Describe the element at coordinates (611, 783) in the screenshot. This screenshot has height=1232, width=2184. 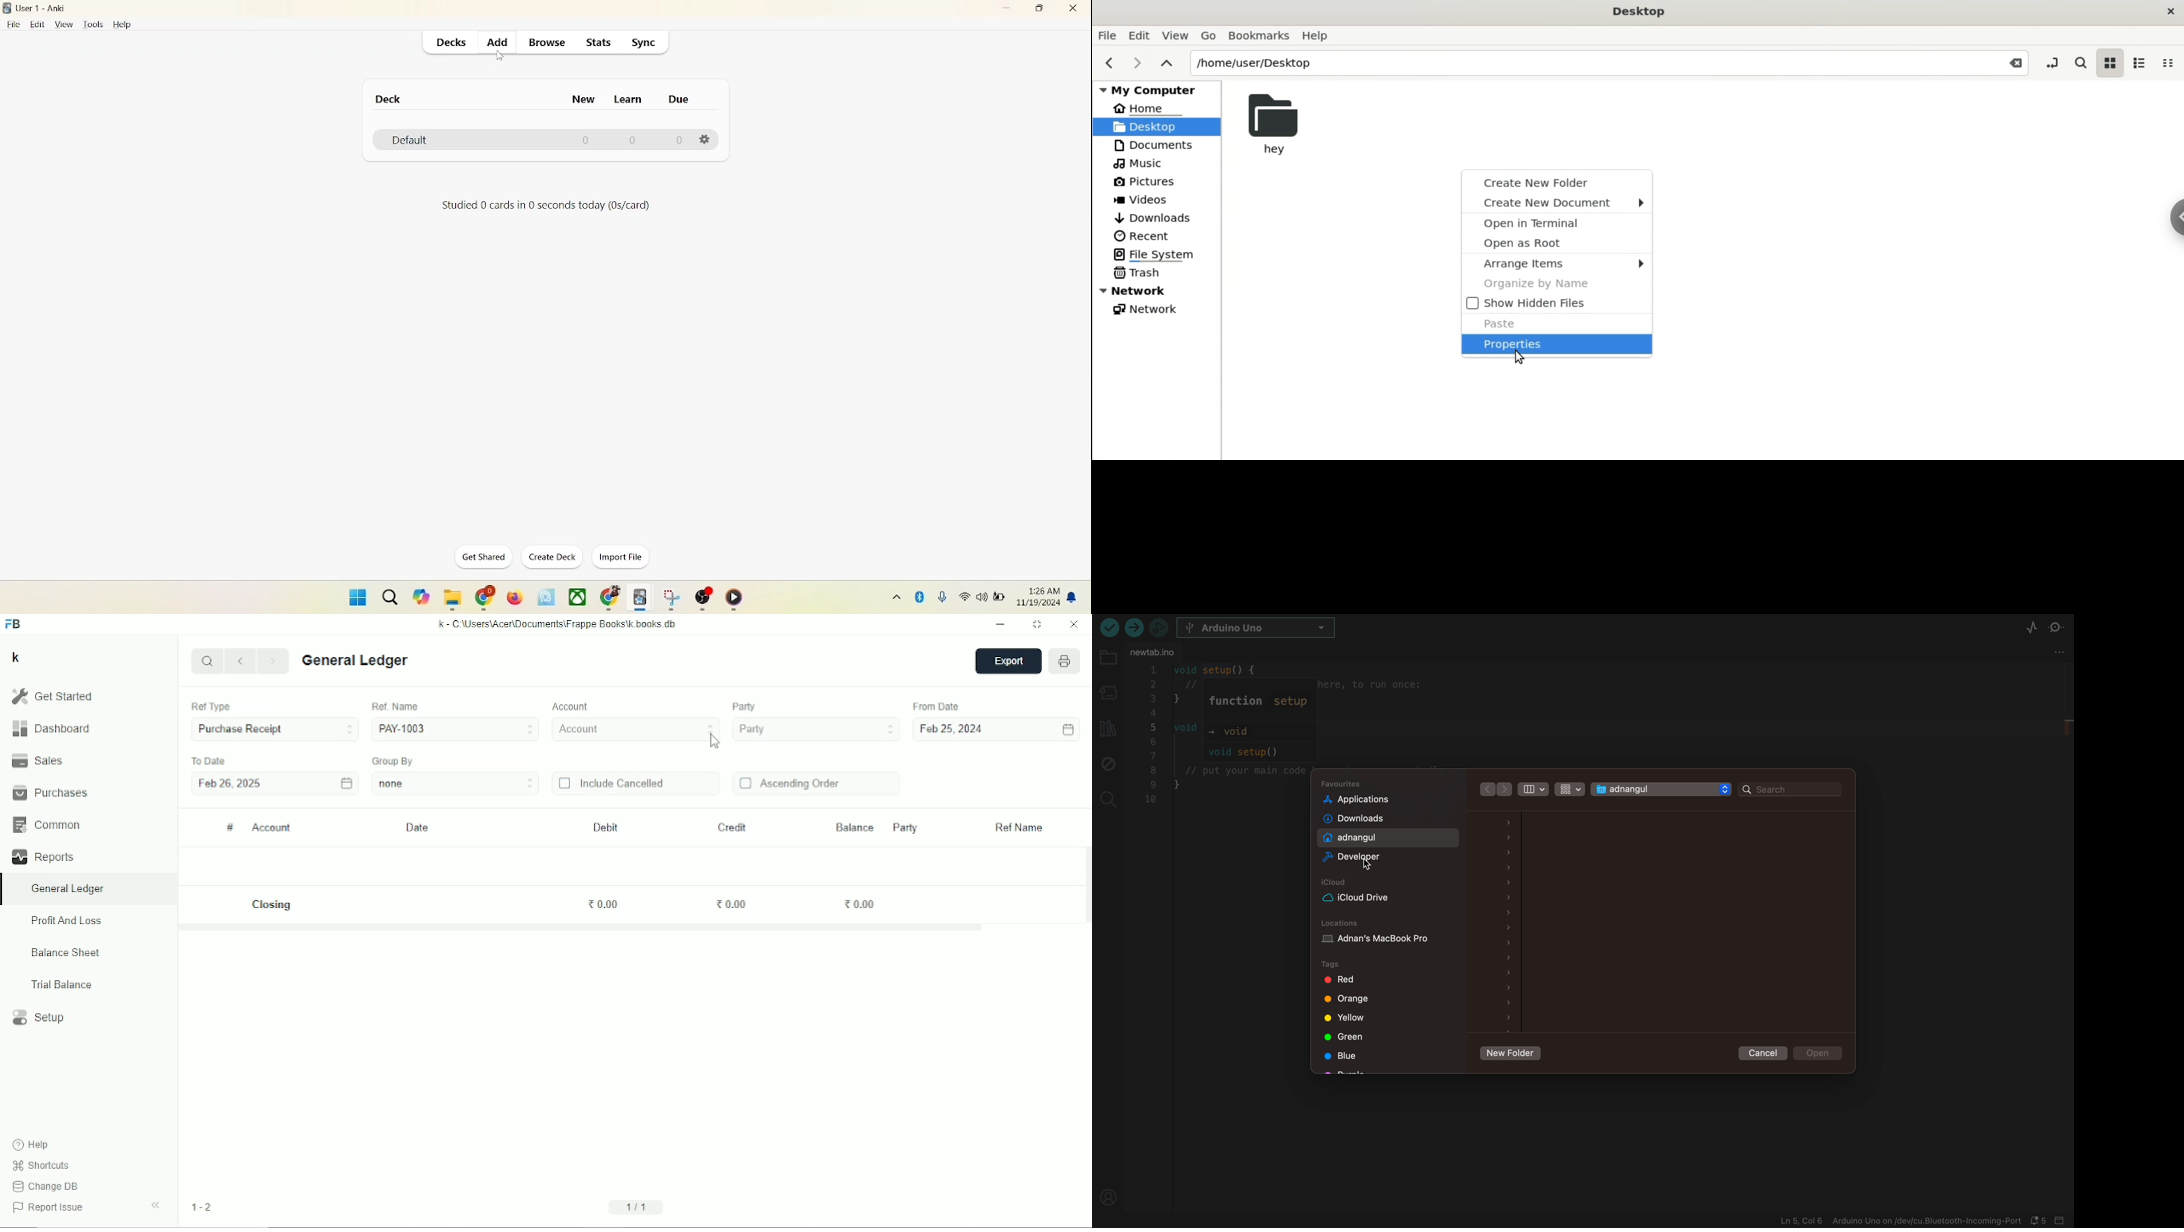
I see `Include cancelled` at that location.